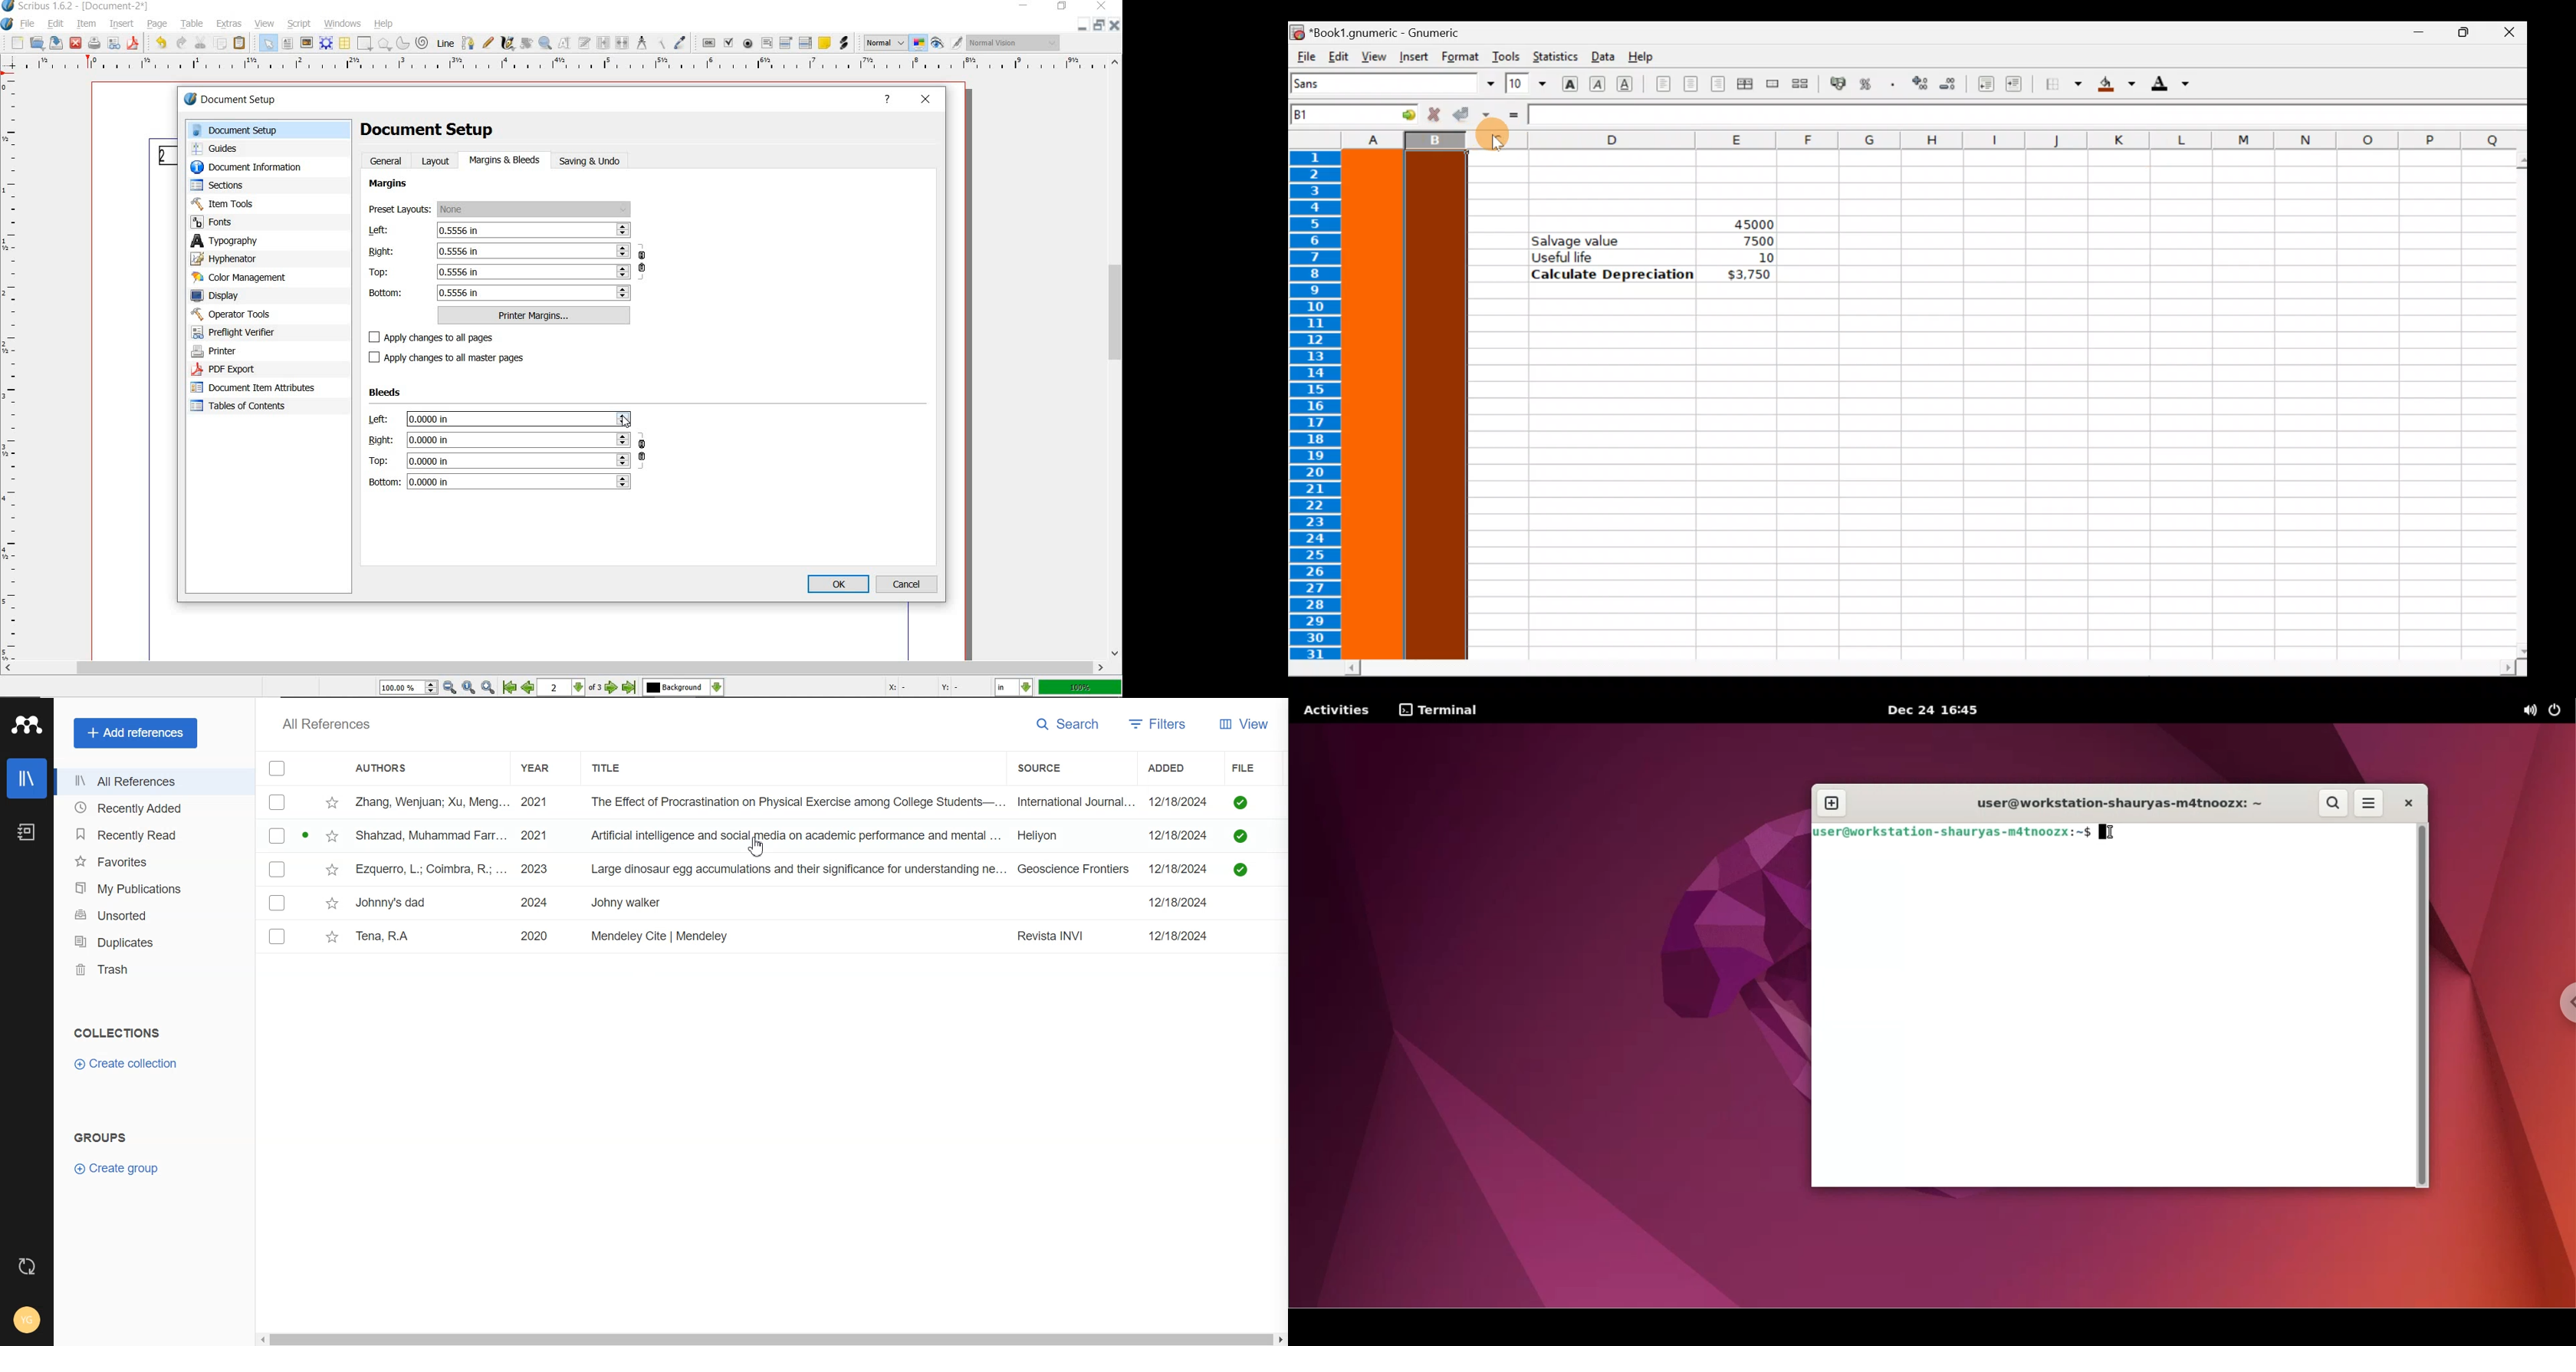 The height and width of the screenshot is (1372, 2576). I want to click on File, so click(773, 938).